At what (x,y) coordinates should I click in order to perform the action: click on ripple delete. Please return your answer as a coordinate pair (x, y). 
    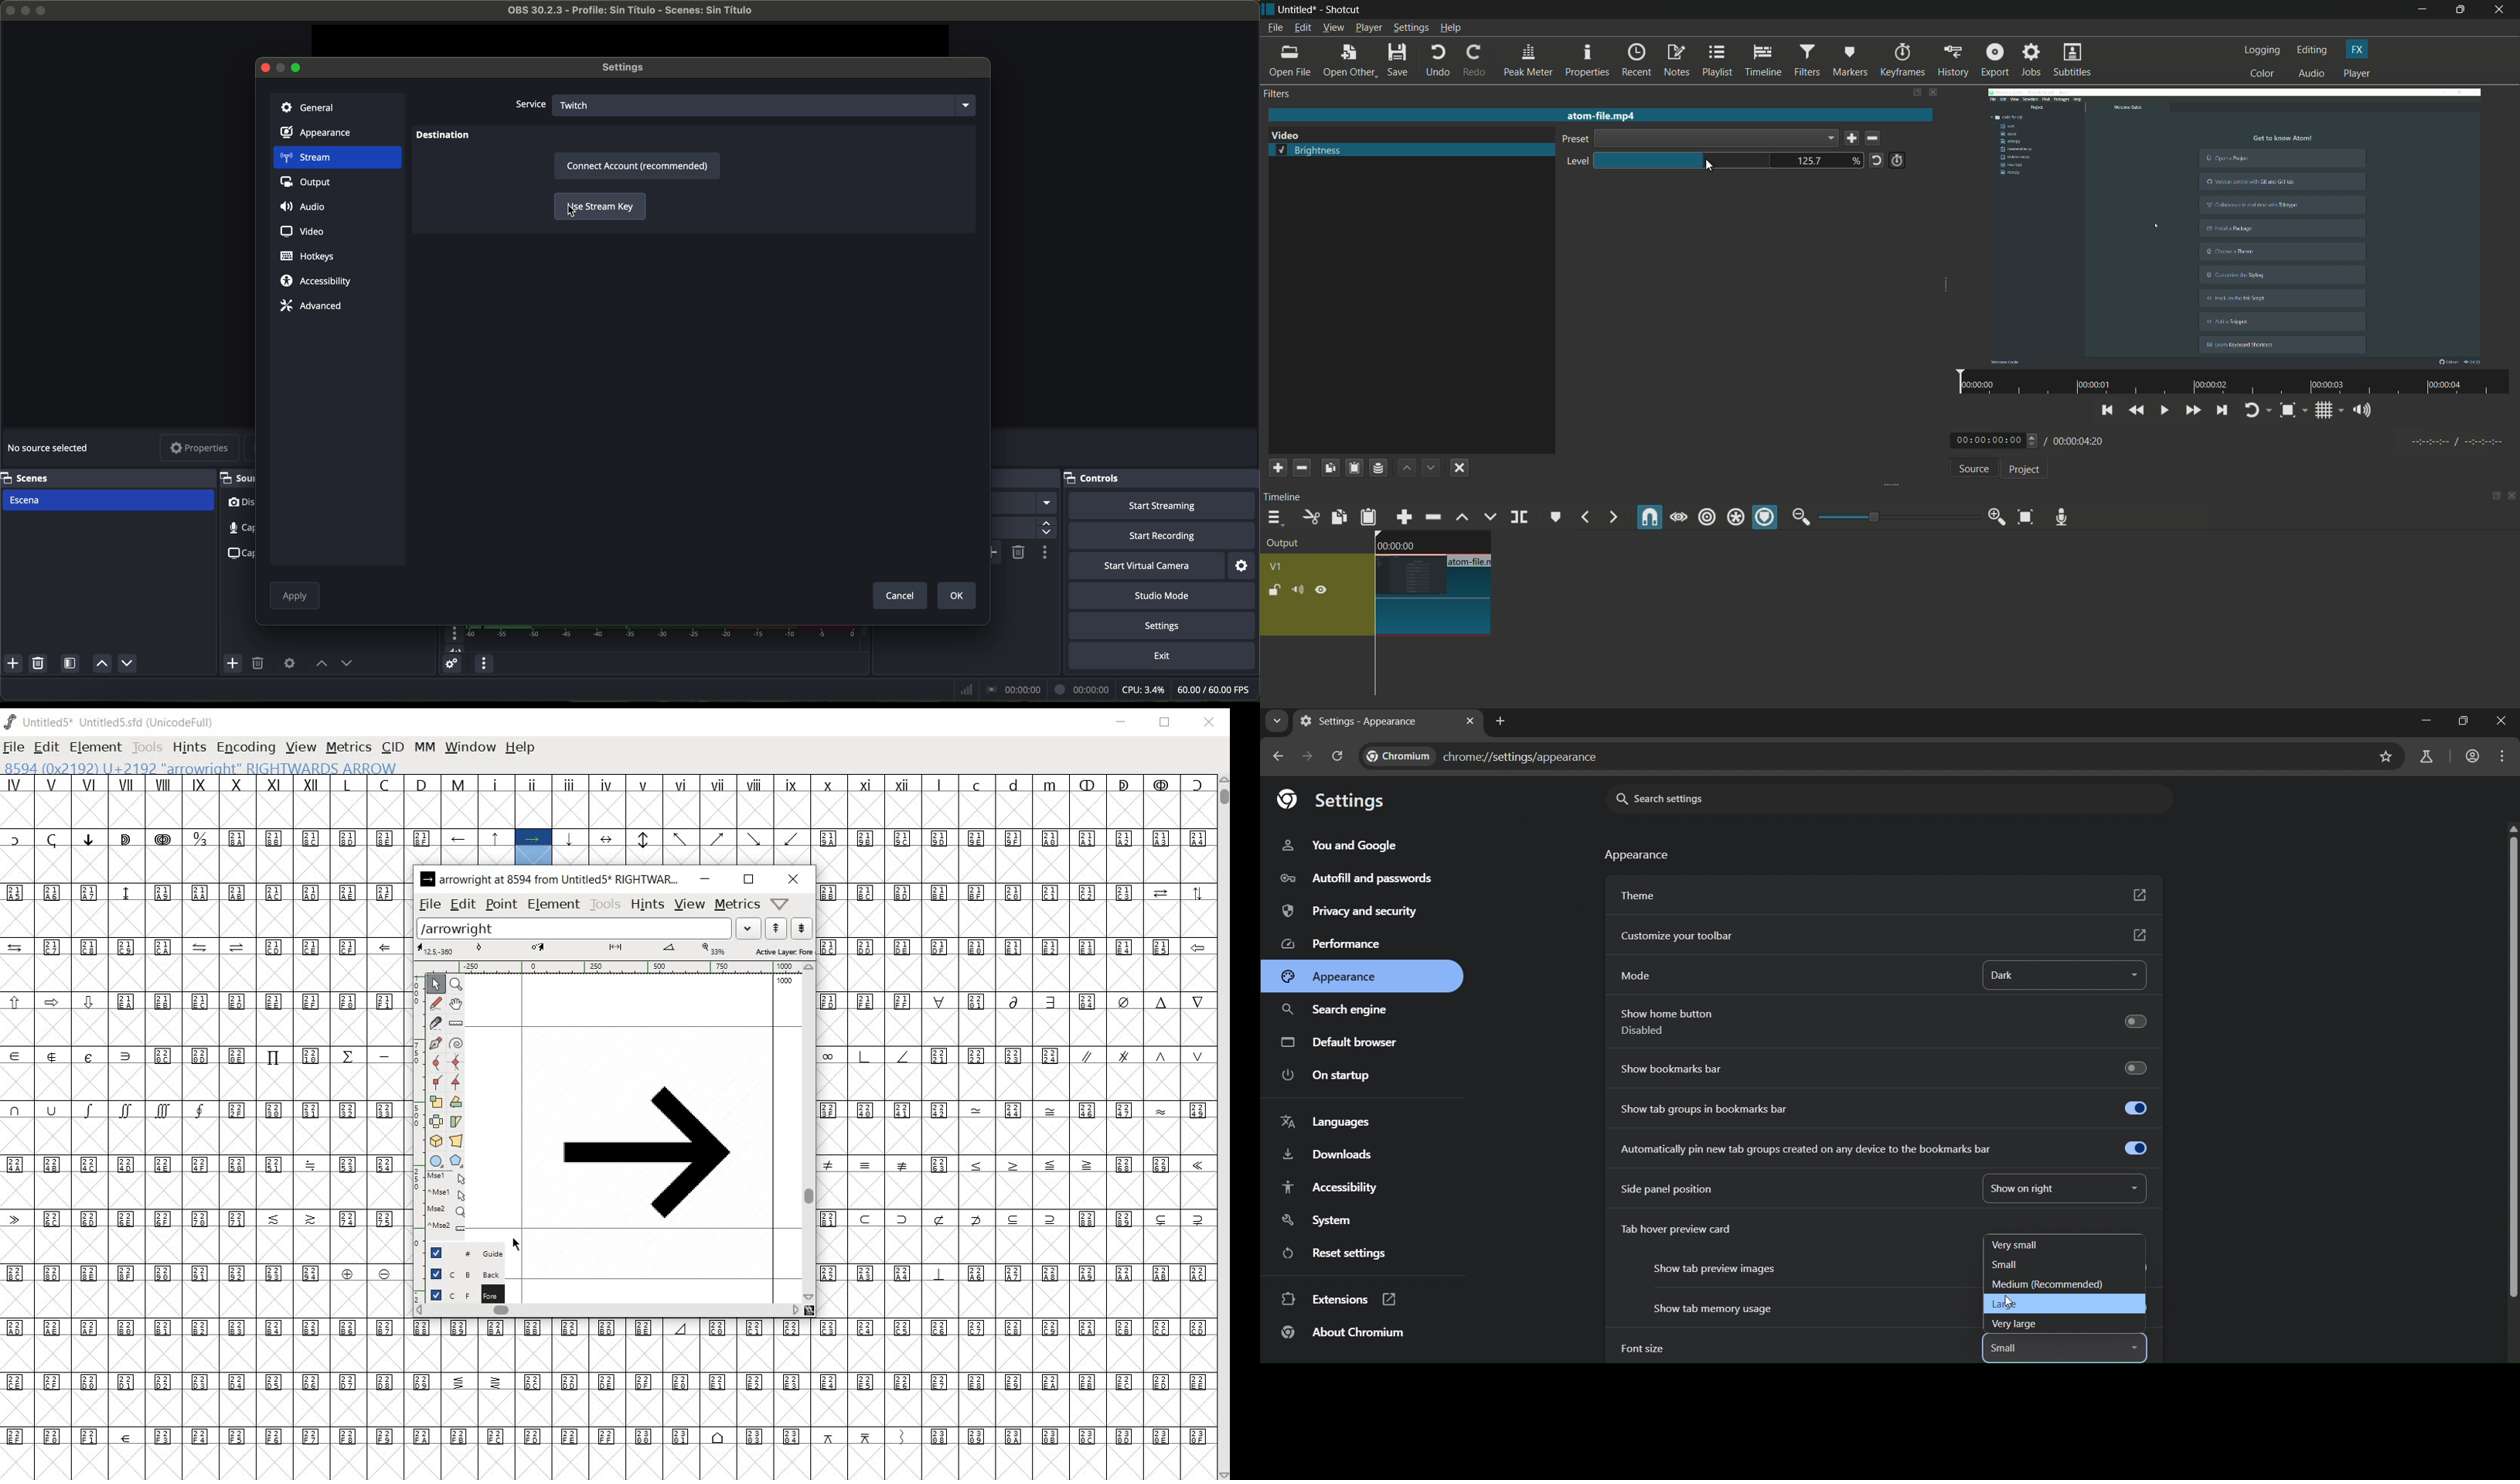
    Looking at the image, I should click on (1433, 518).